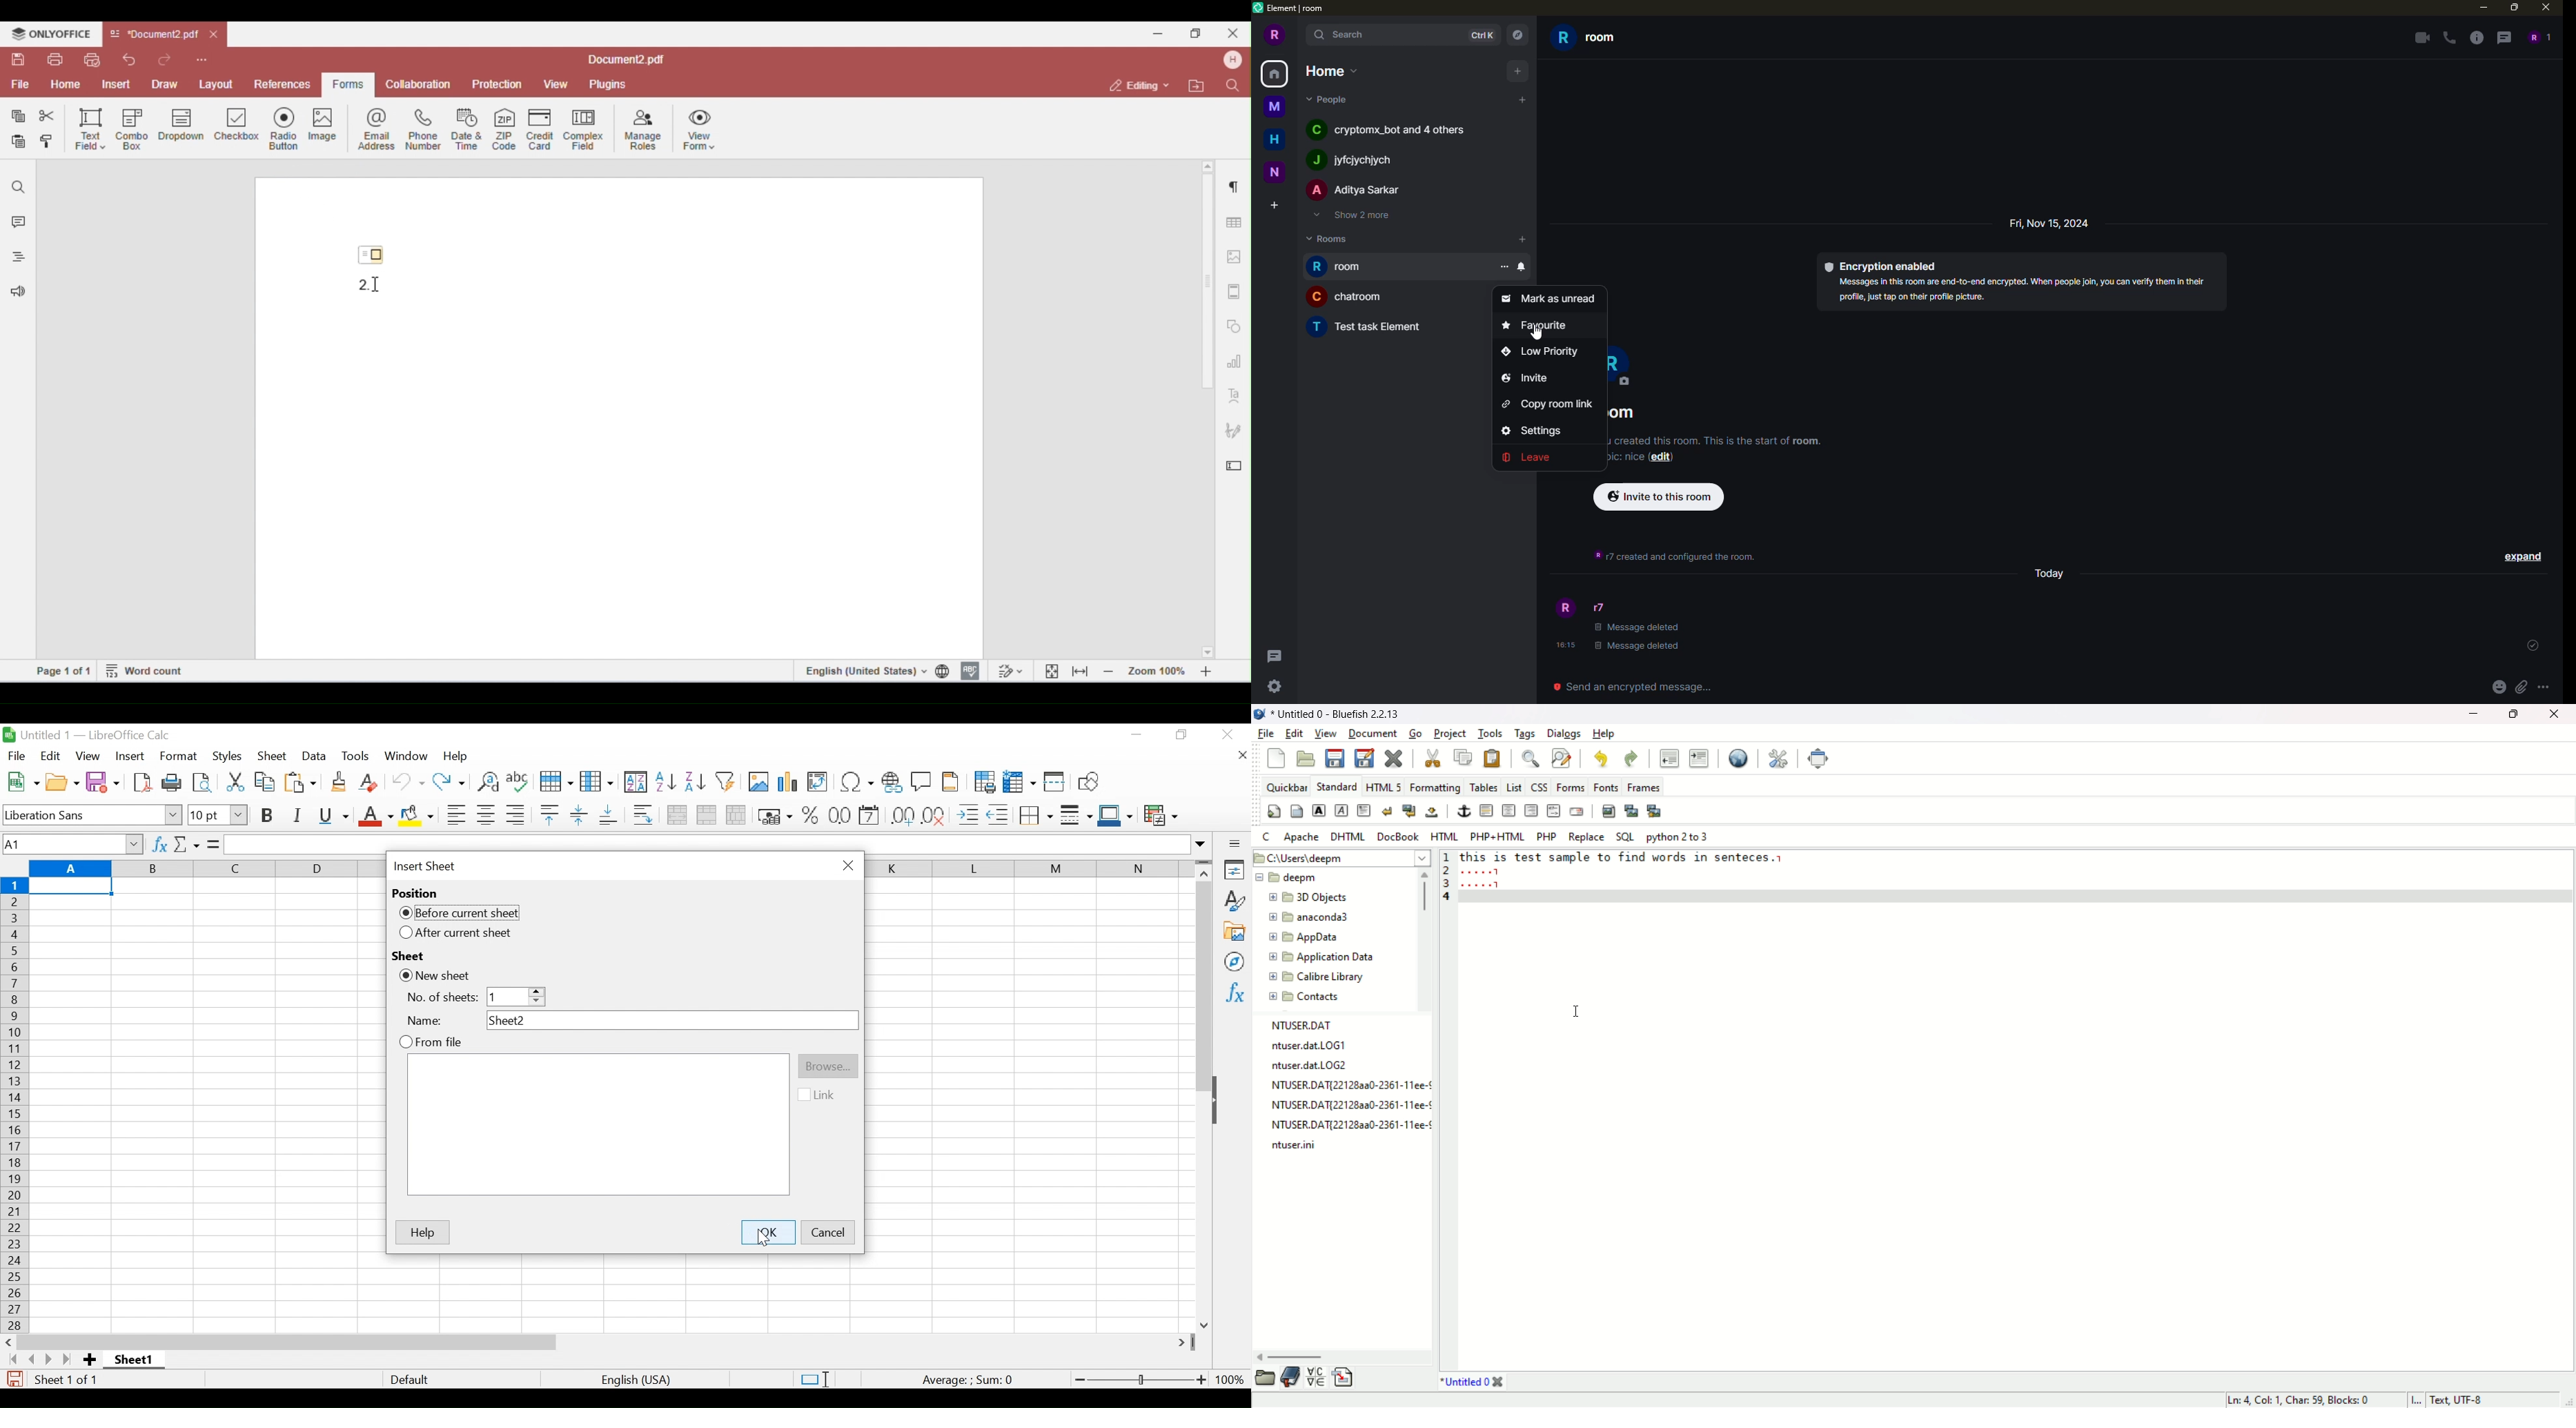 This screenshot has width=2576, height=1428. I want to click on add, so click(1522, 98).